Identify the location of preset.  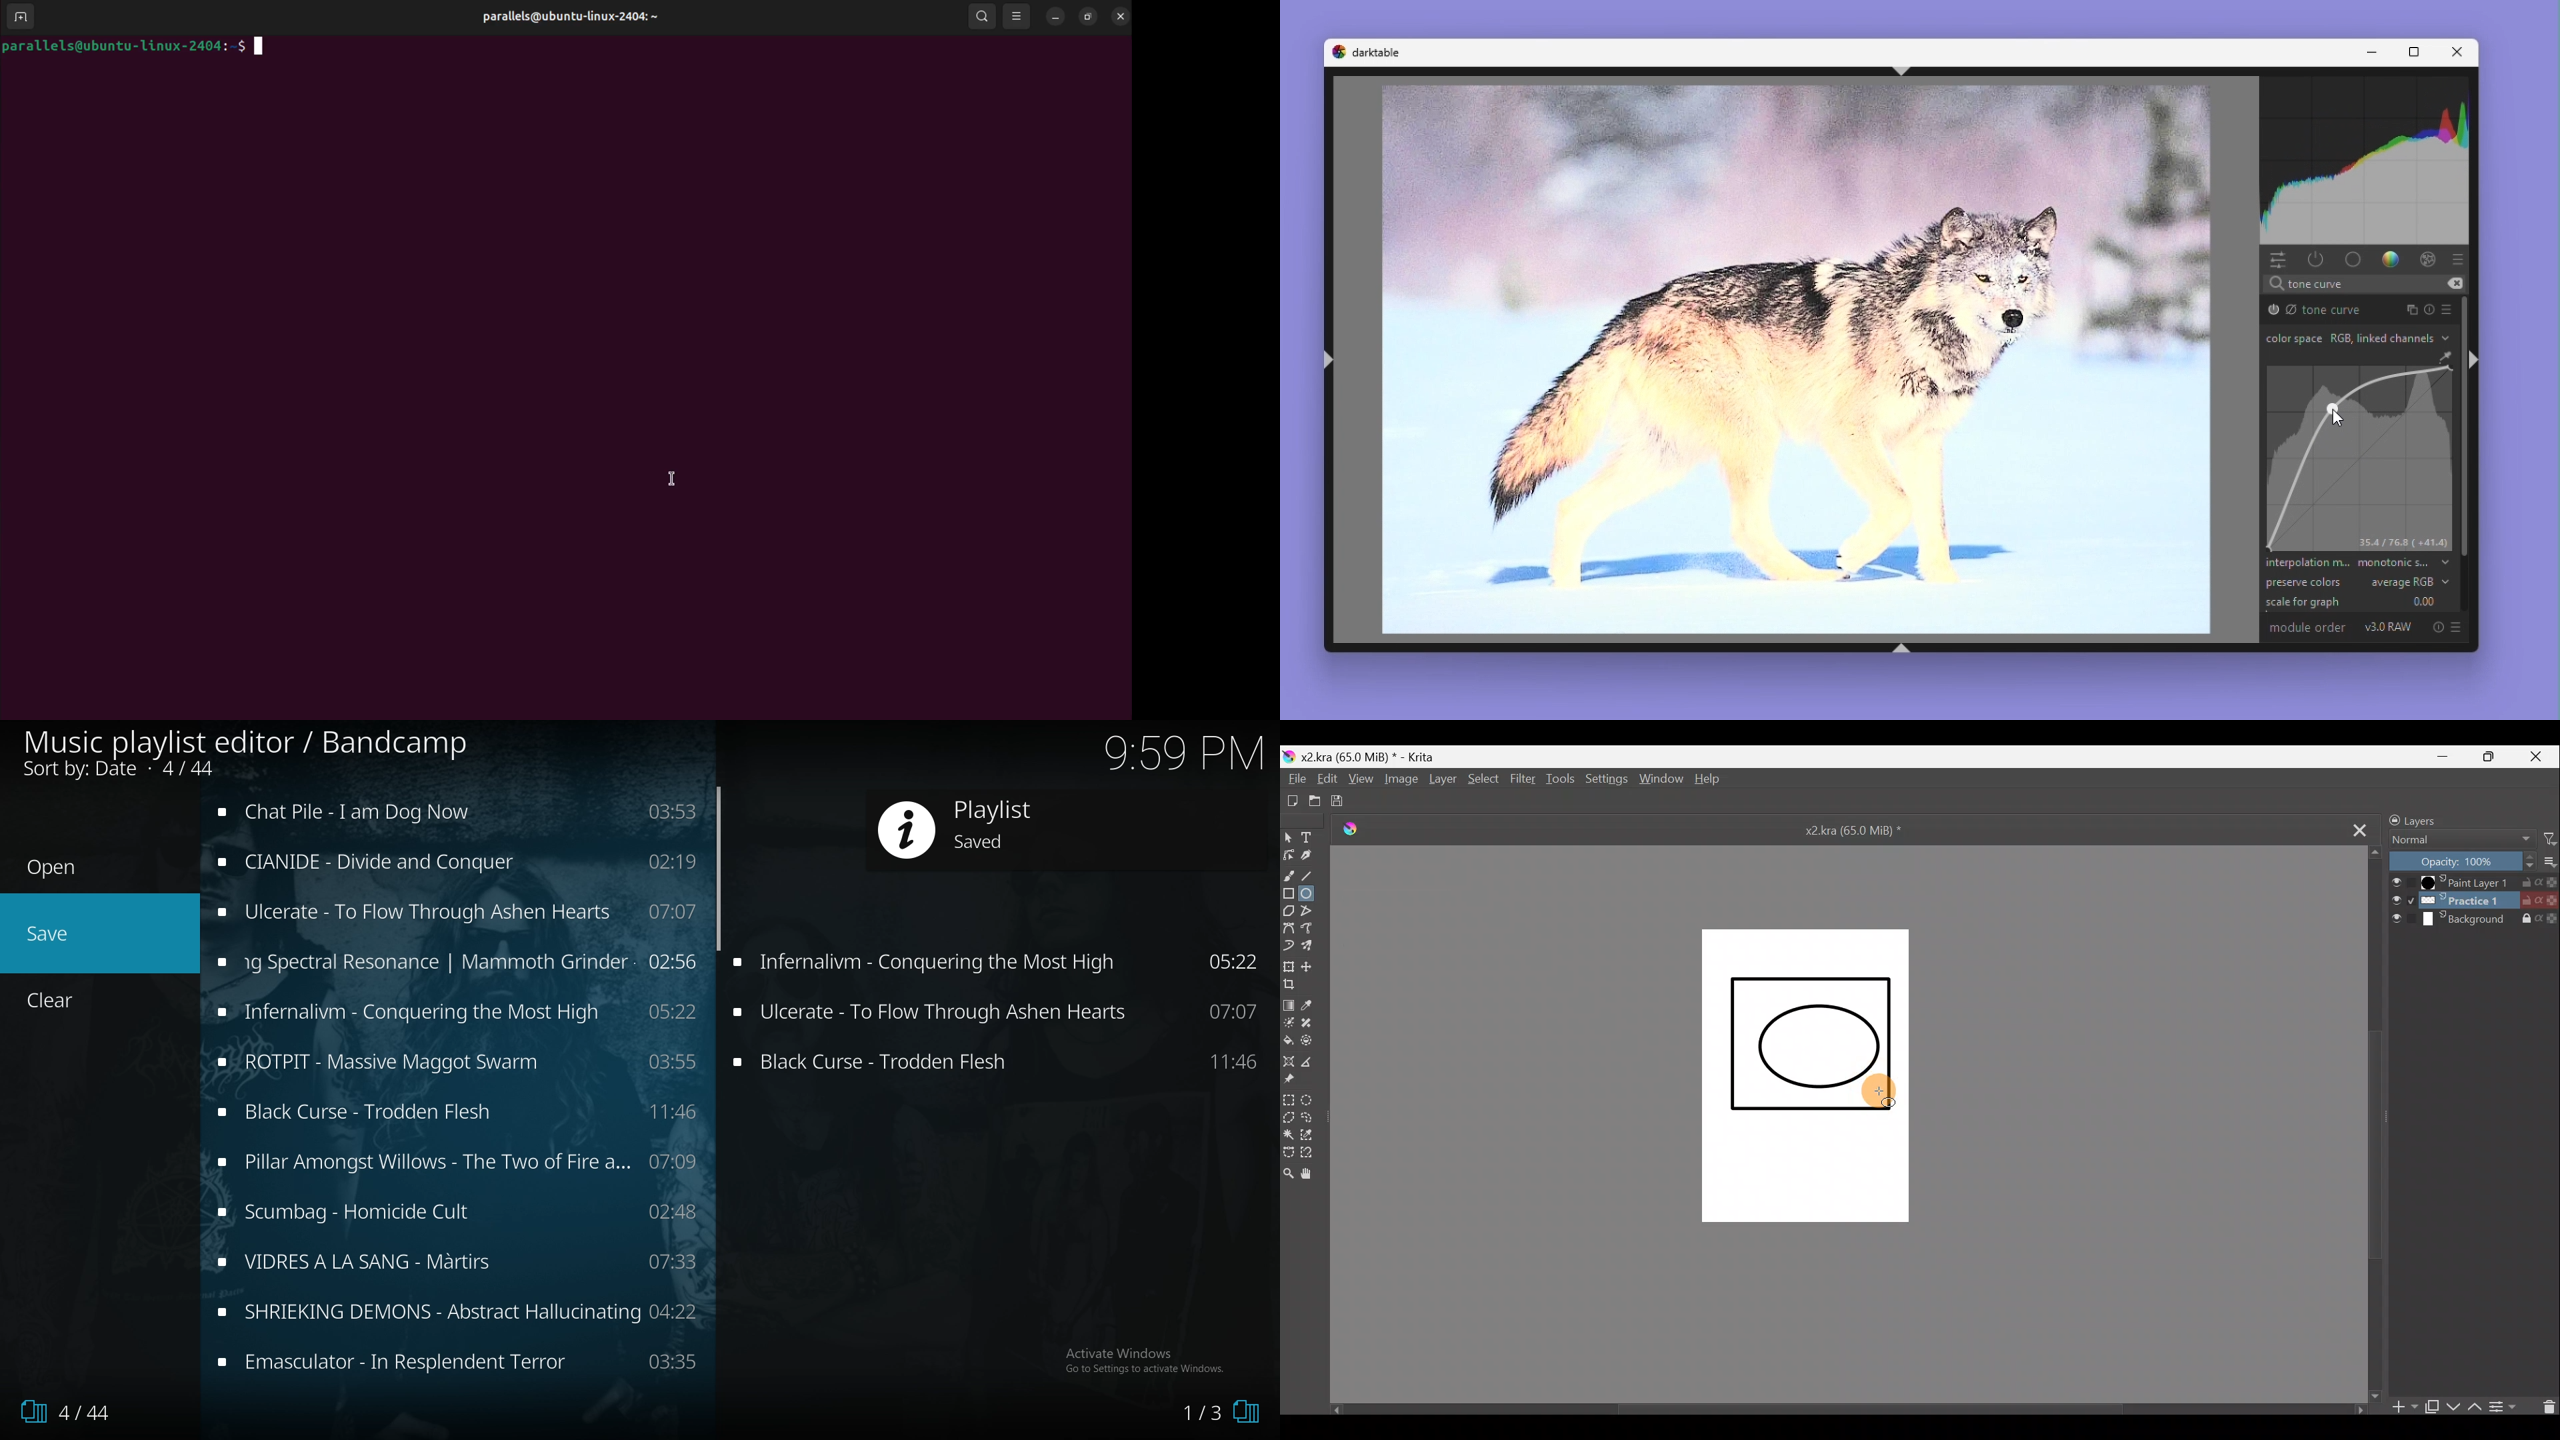
(2456, 627).